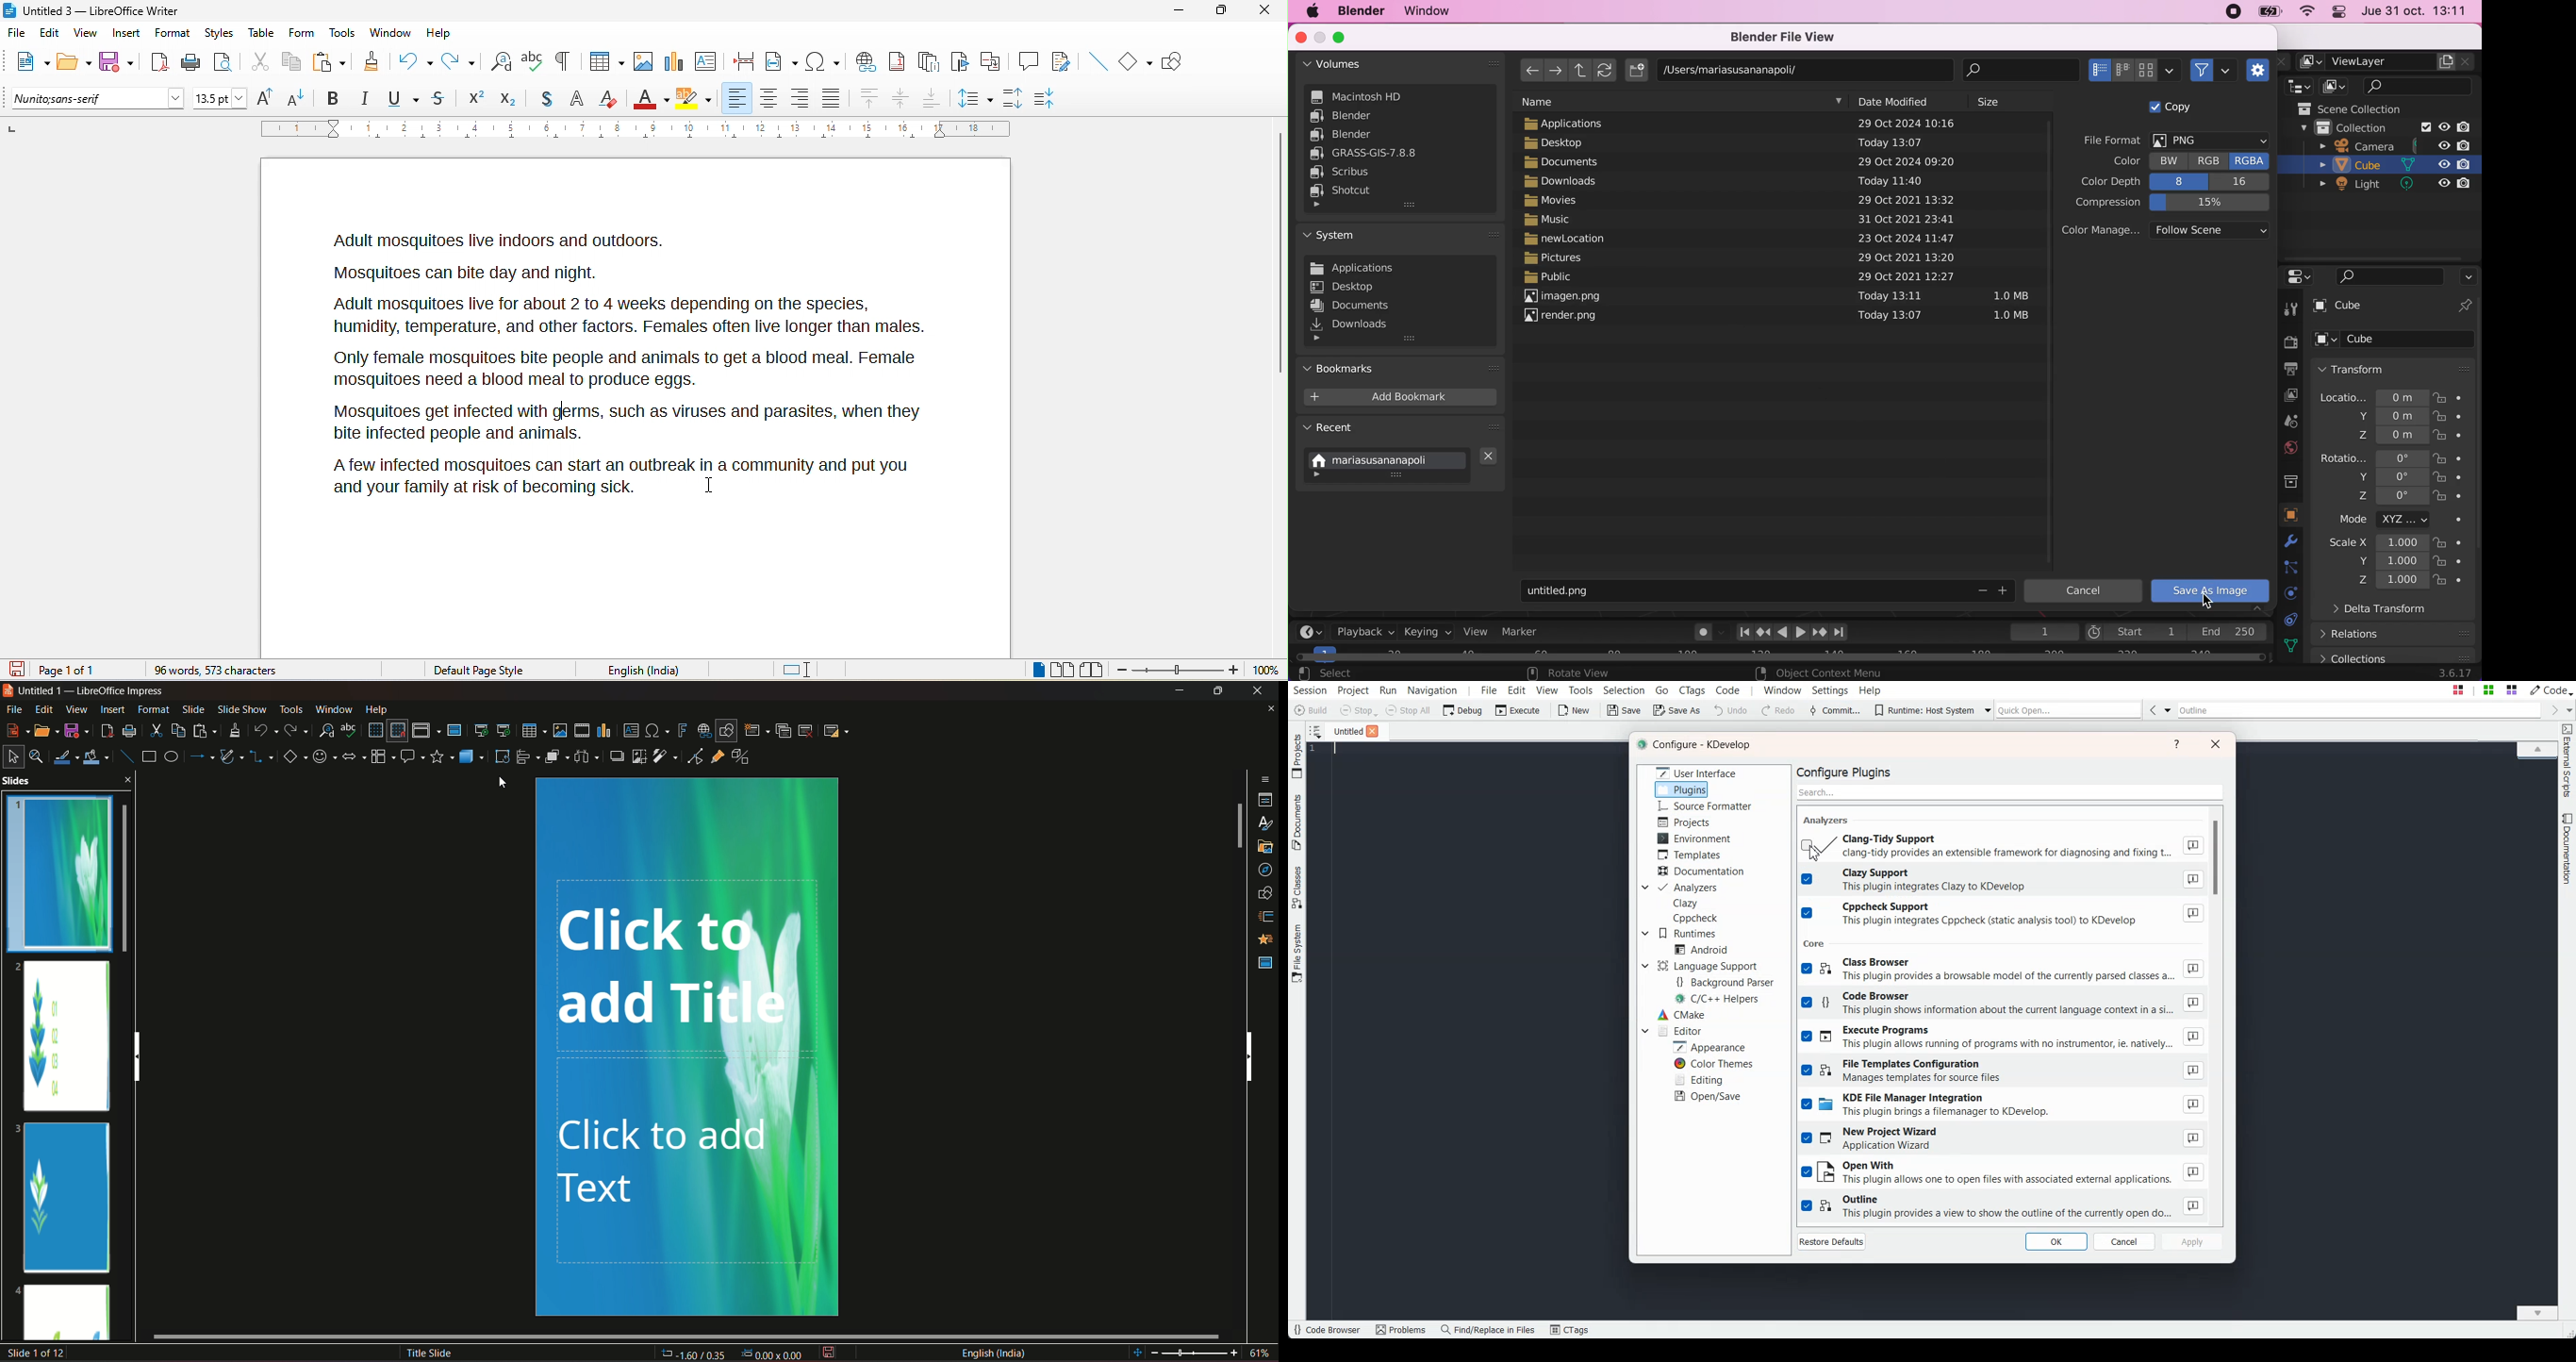 The image size is (2576, 1372). Describe the element at coordinates (725, 730) in the screenshot. I see `show draw functions` at that location.